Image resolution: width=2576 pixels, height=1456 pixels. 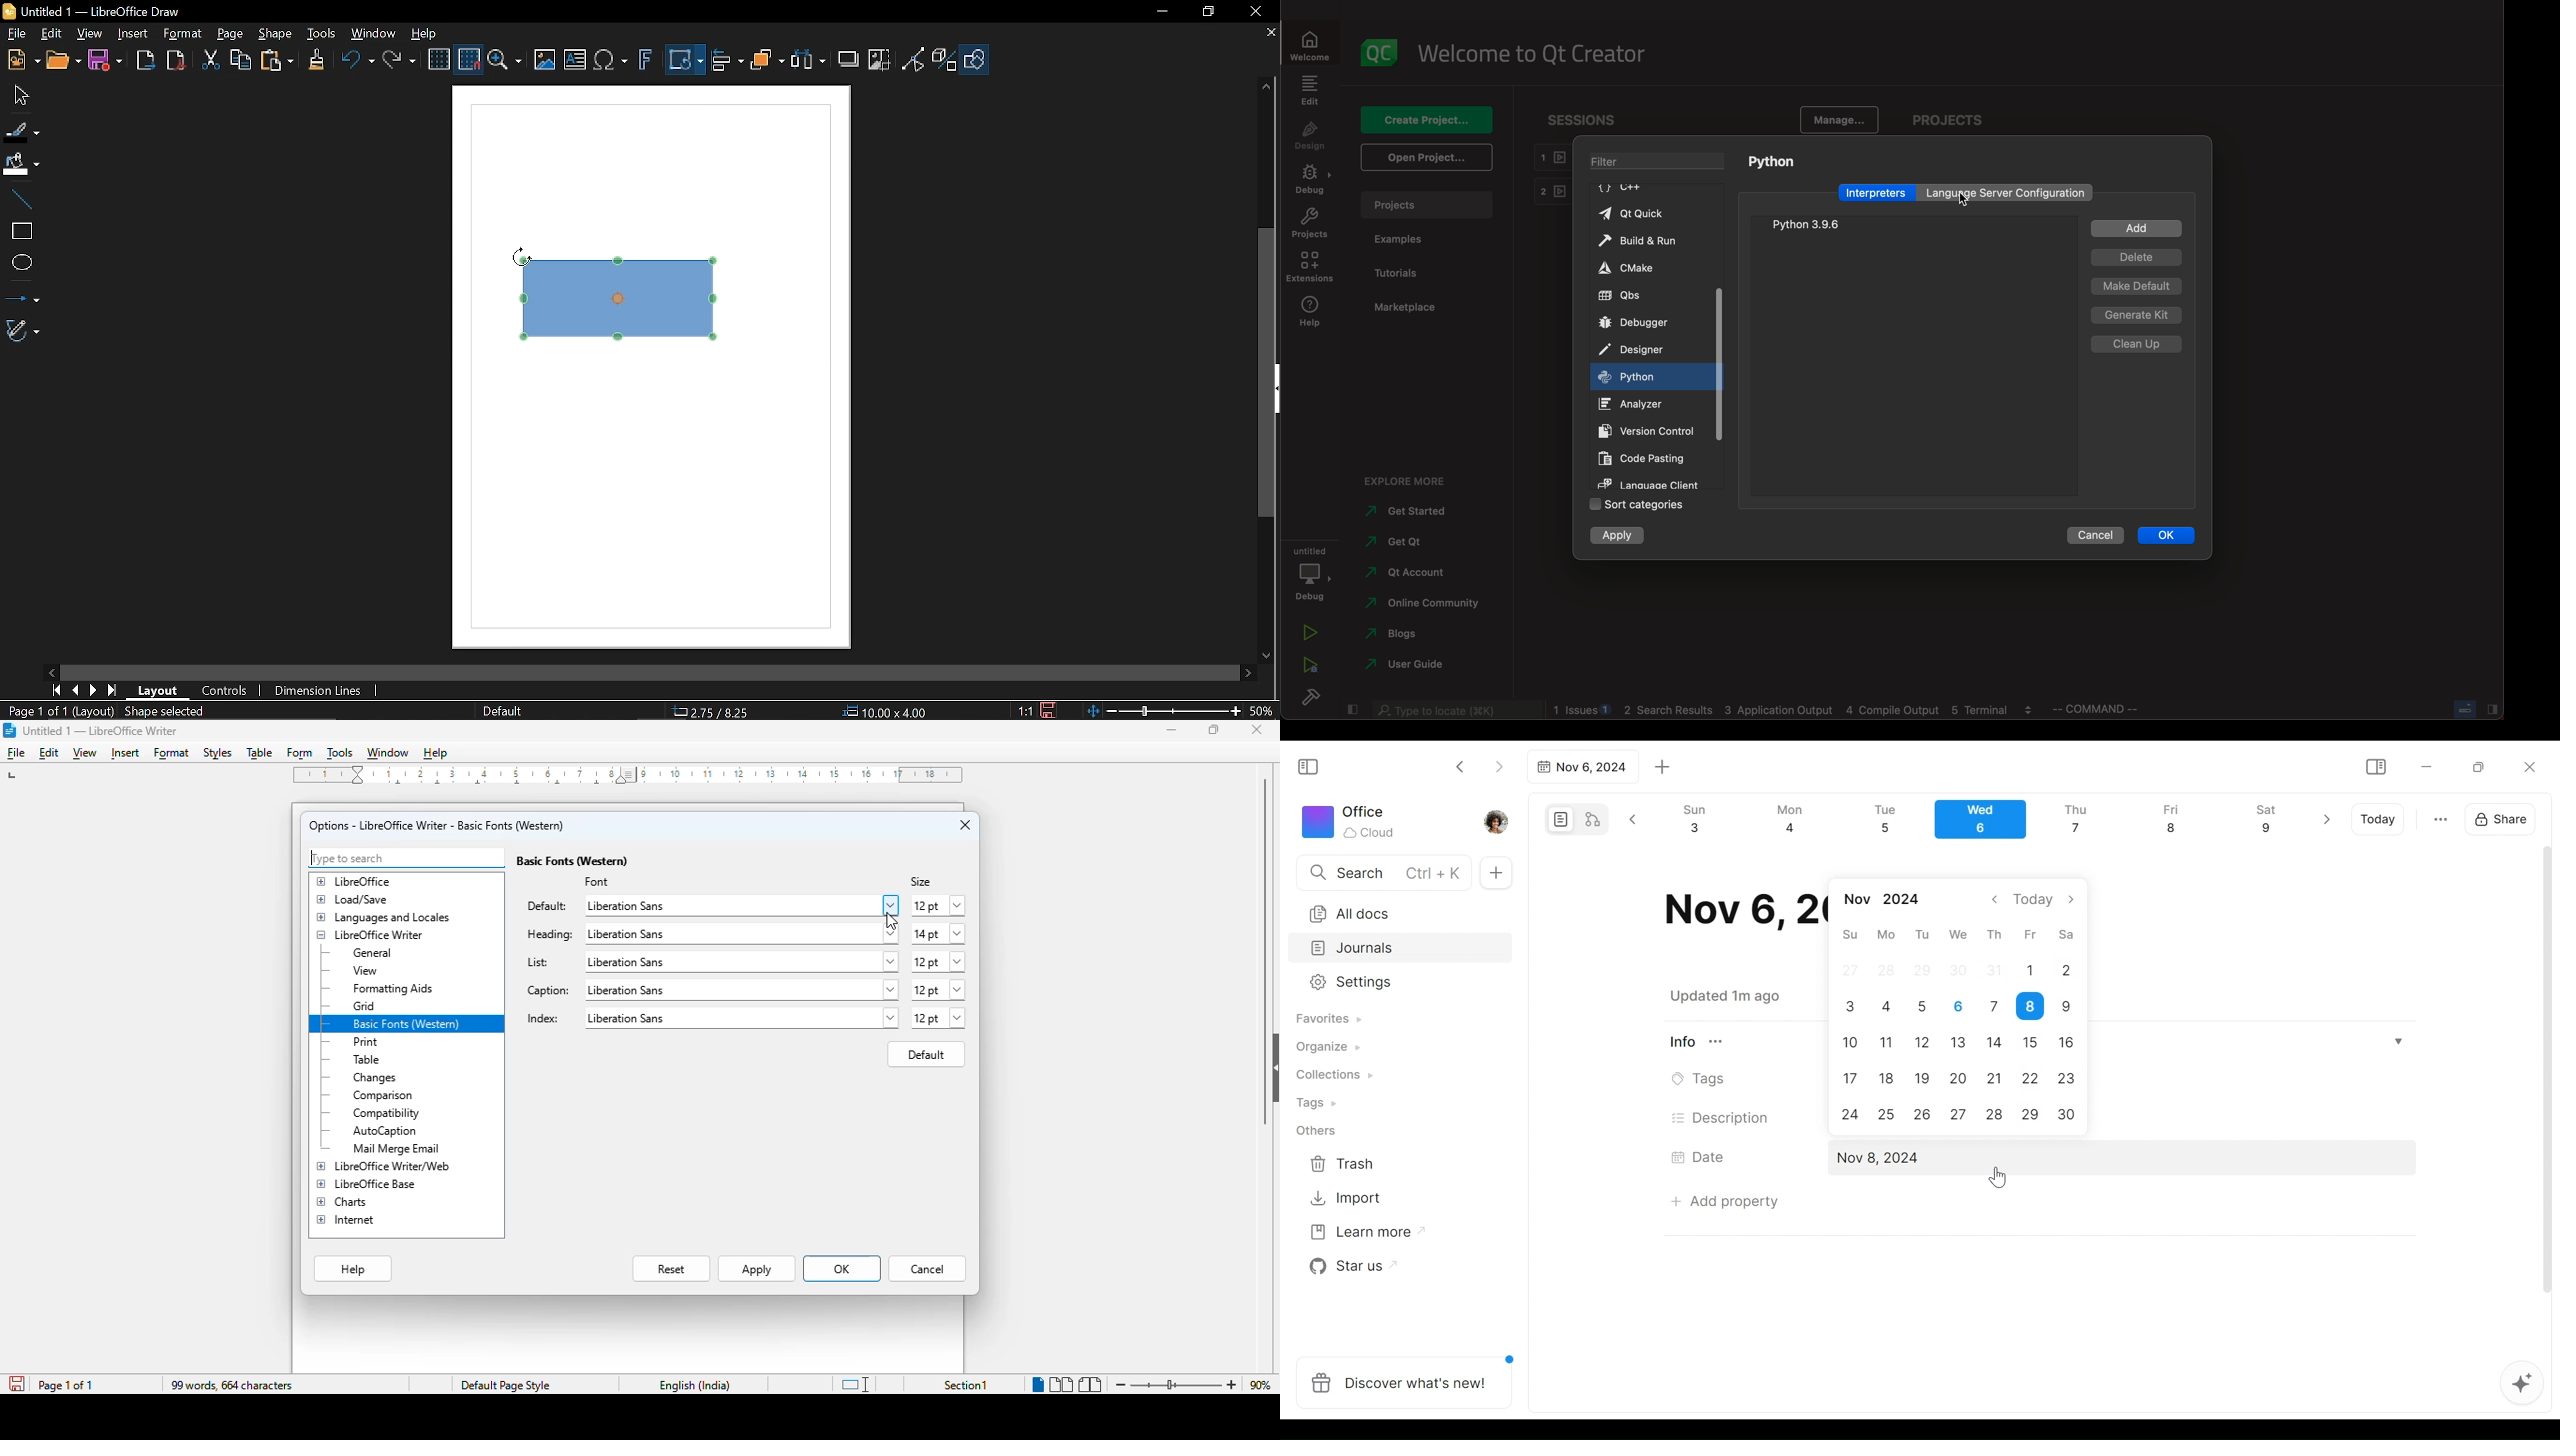 I want to click on LibreOffice Base, so click(x=366, y=1185).